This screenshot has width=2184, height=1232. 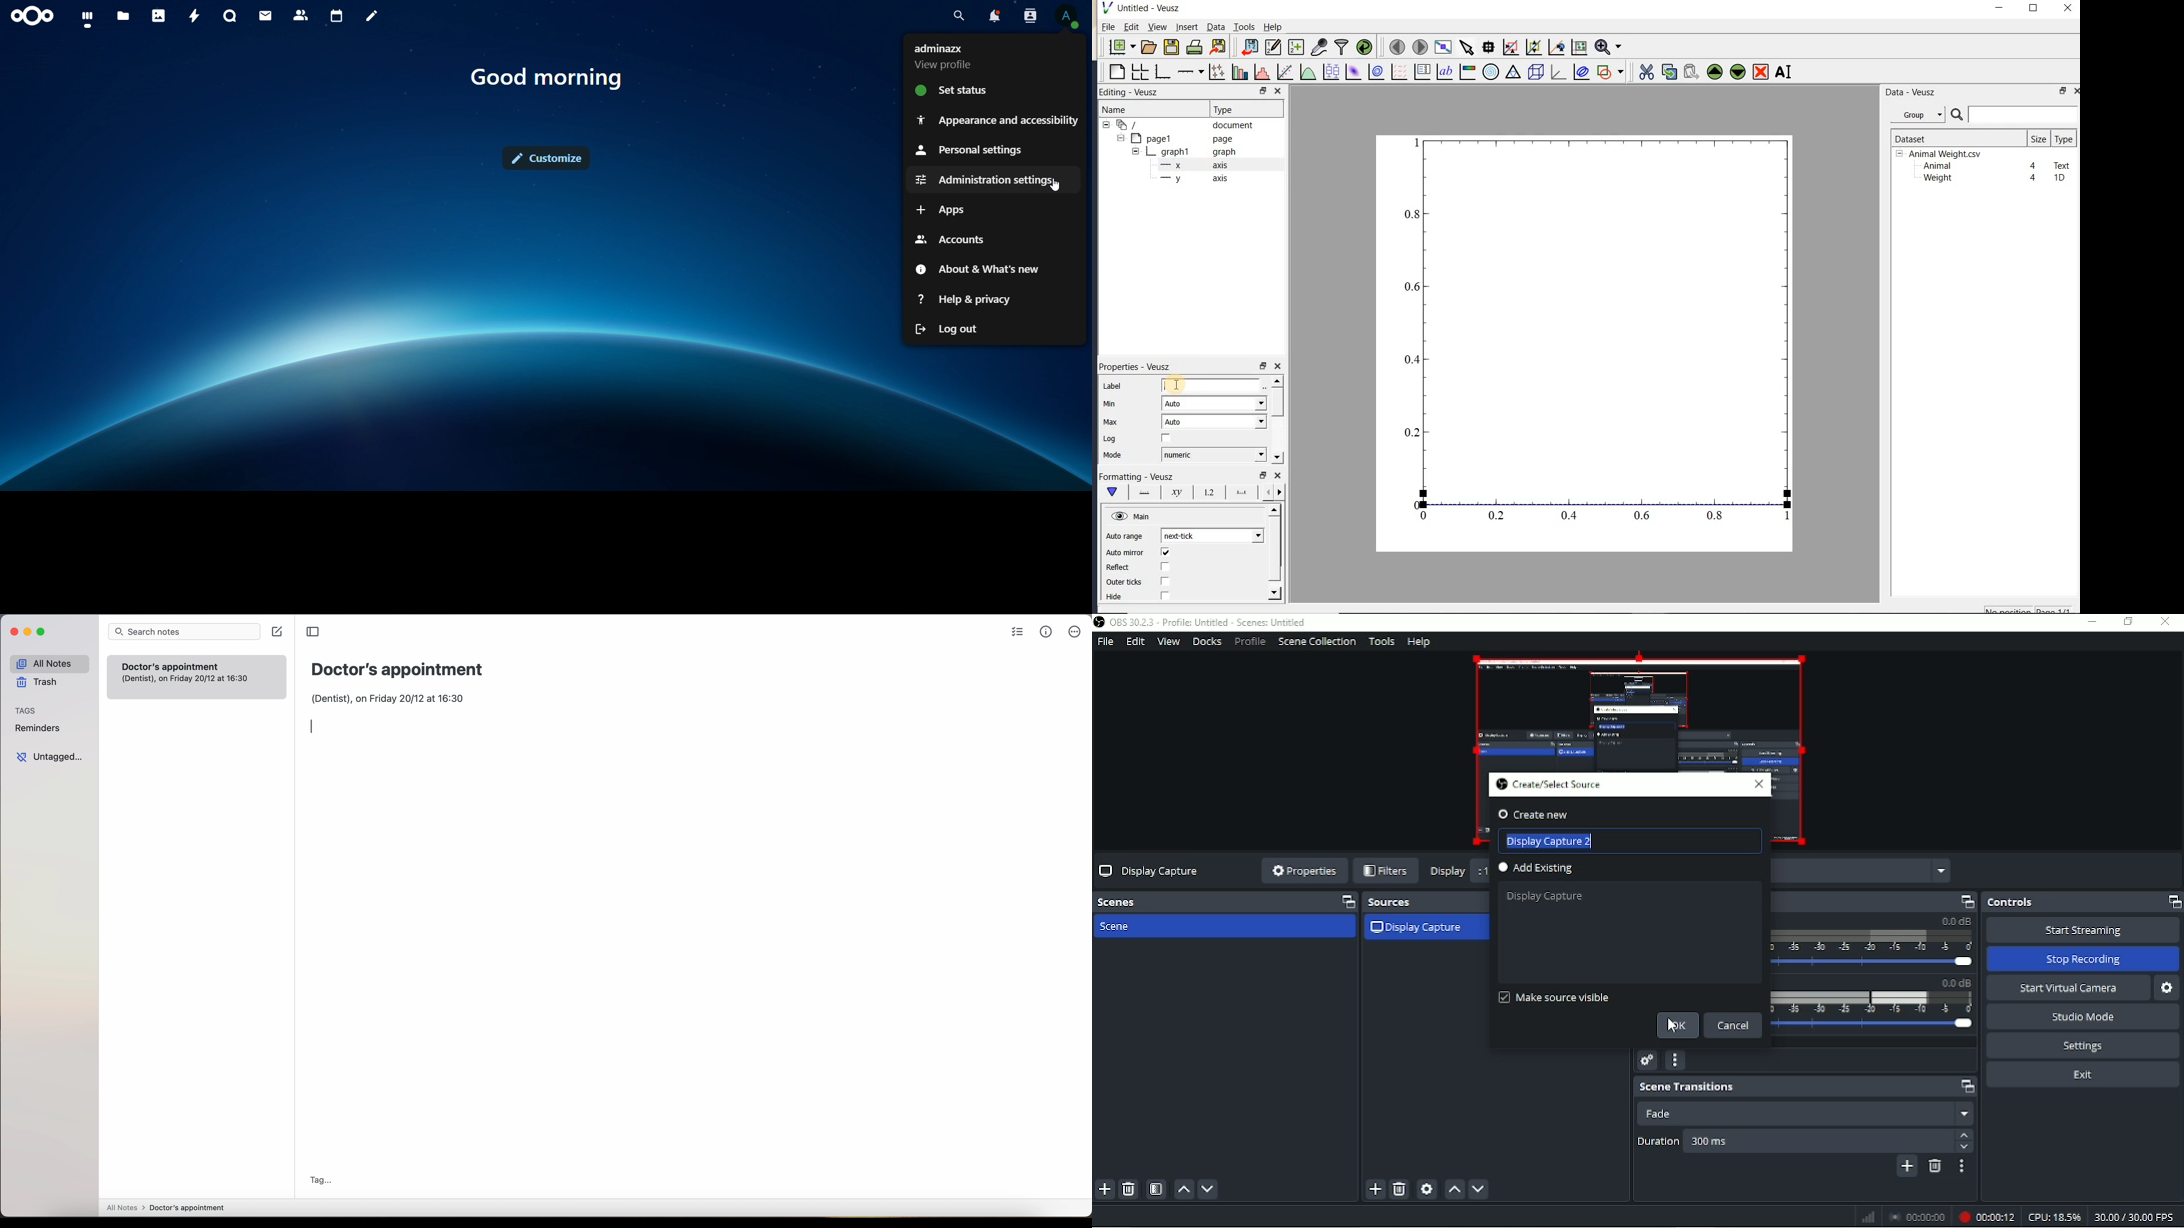 I want to click on click to recenter graph axes, so click(x=1557, y=48).